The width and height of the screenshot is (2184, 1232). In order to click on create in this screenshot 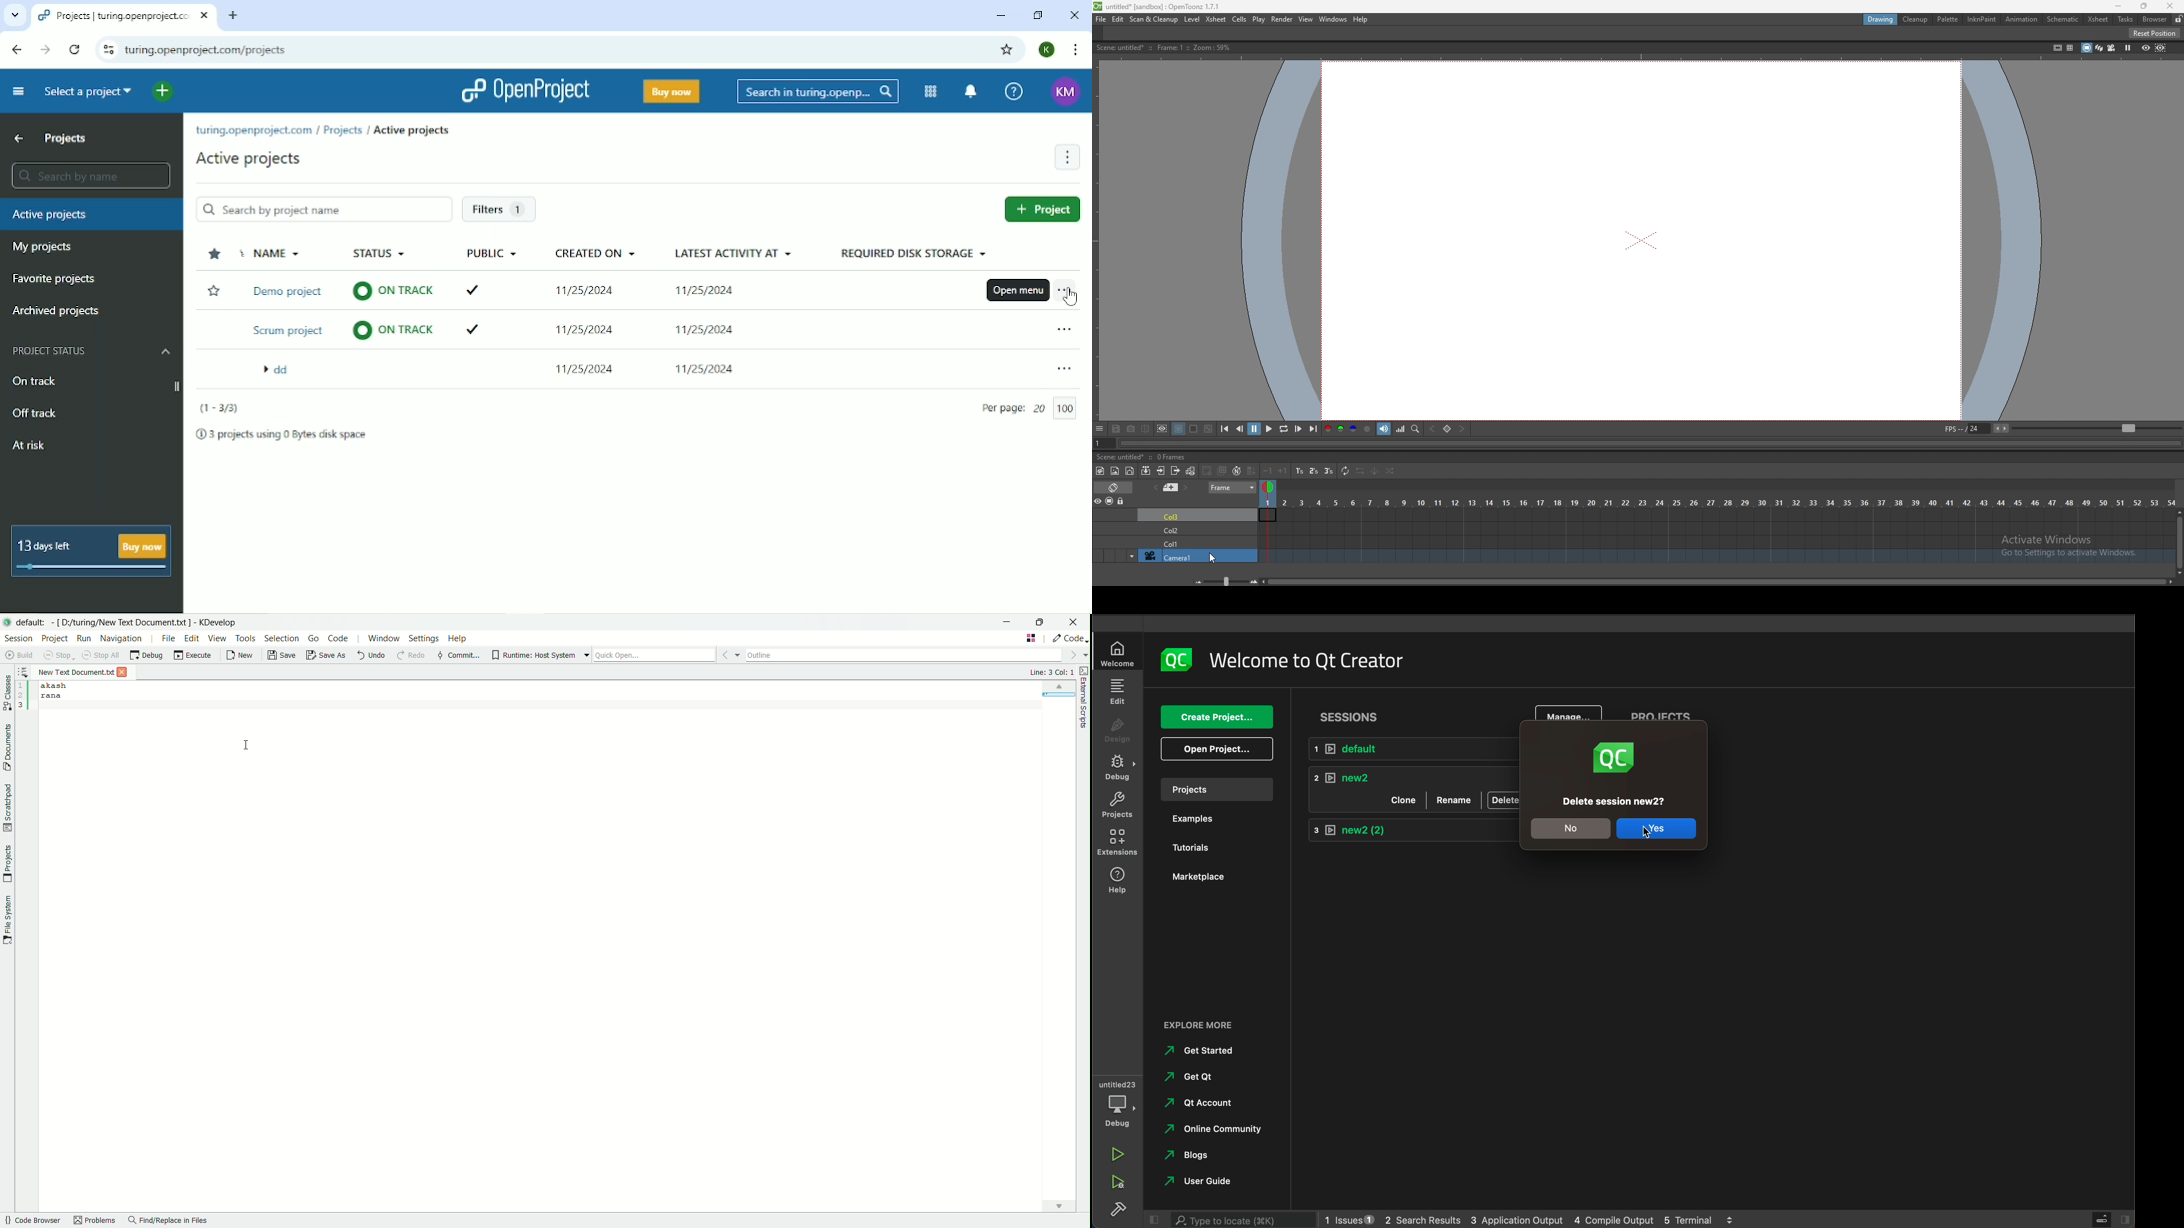, I will do `click(1217, 716)`.